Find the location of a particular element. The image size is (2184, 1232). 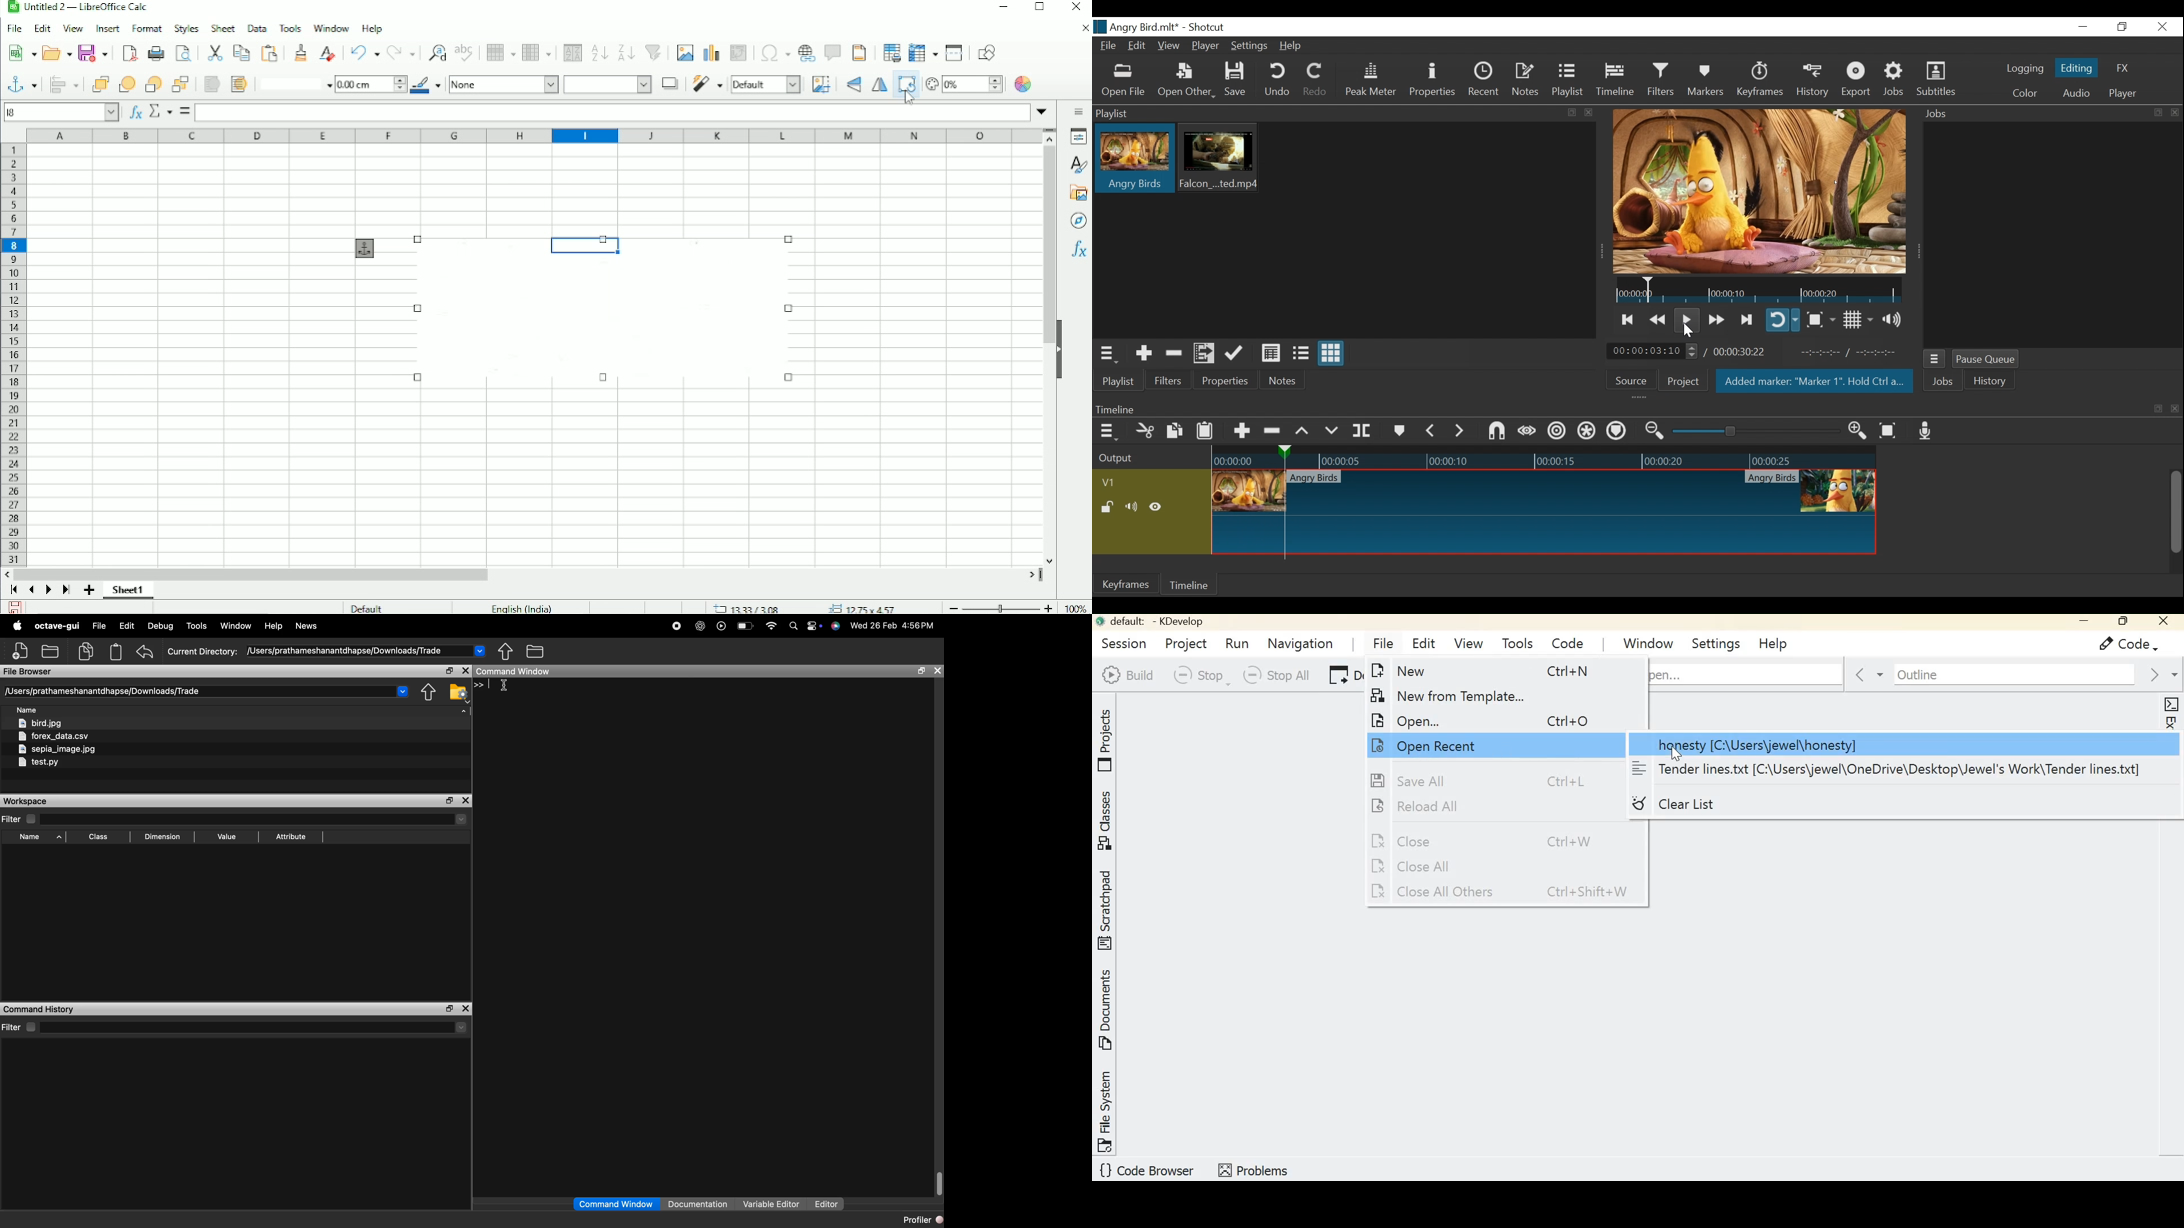

save all is located at coordinates (1483, 781).